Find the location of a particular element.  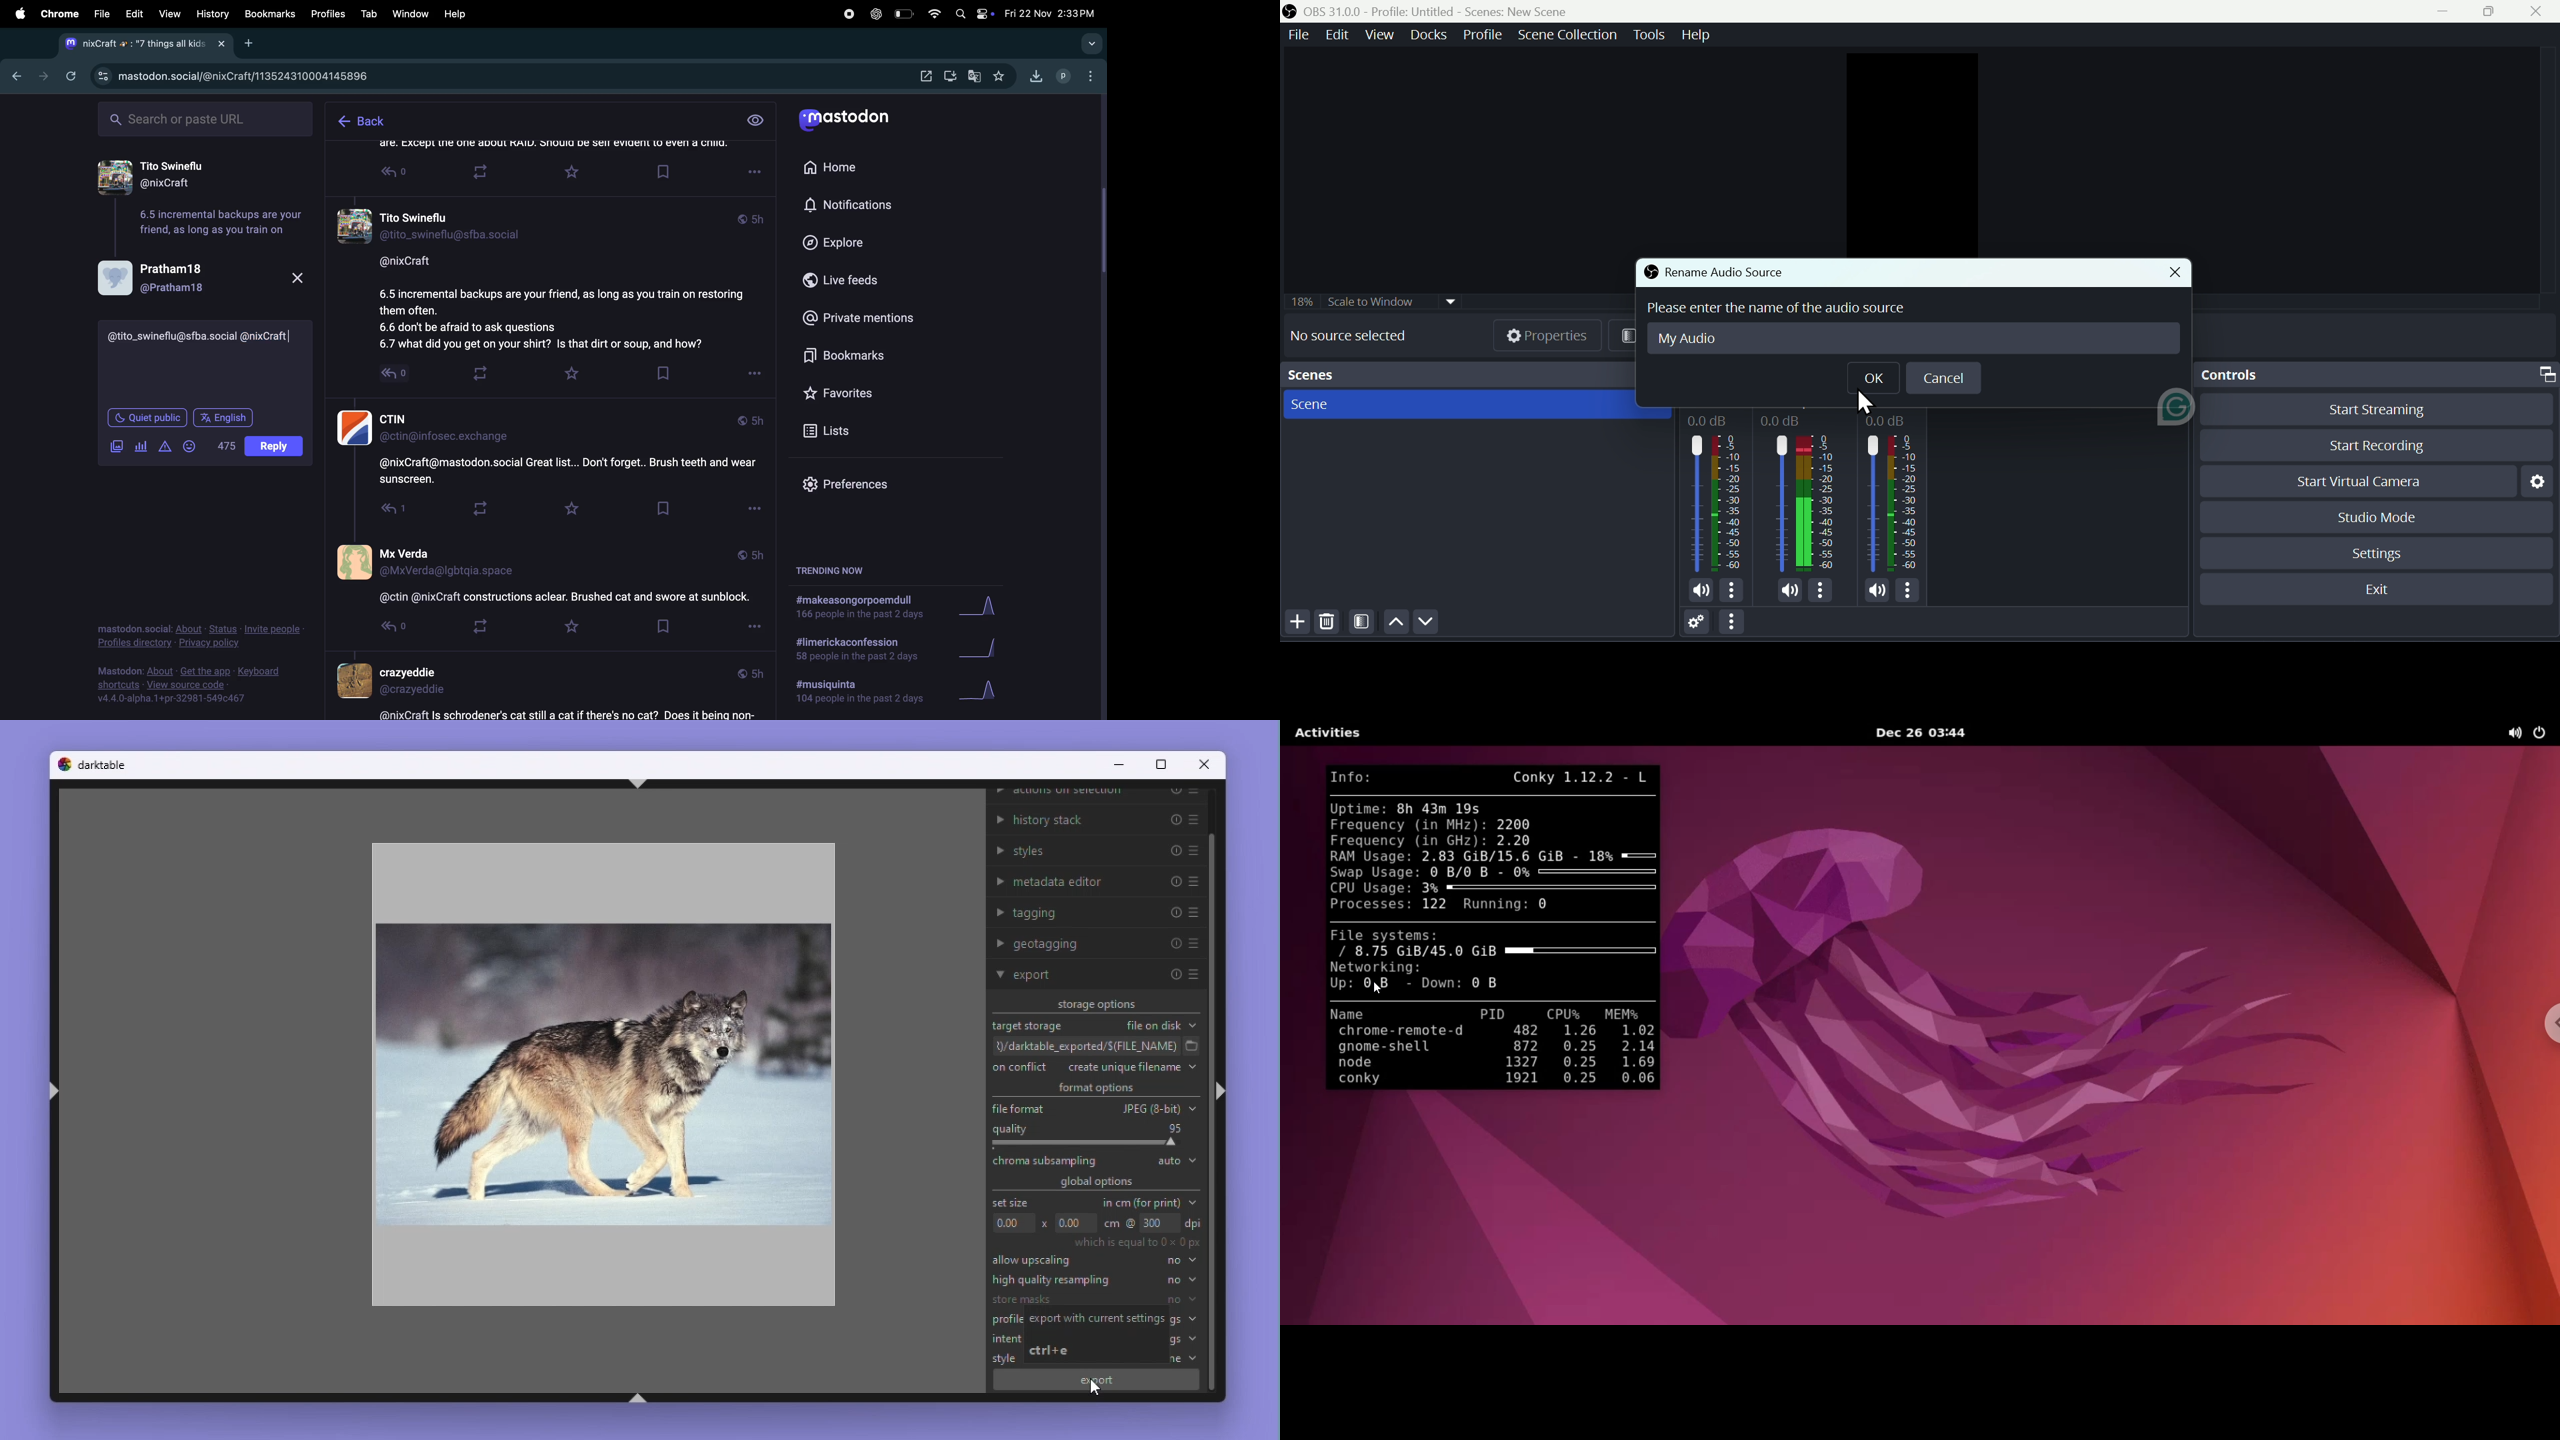

style is located at coordinates (1003, 1358).